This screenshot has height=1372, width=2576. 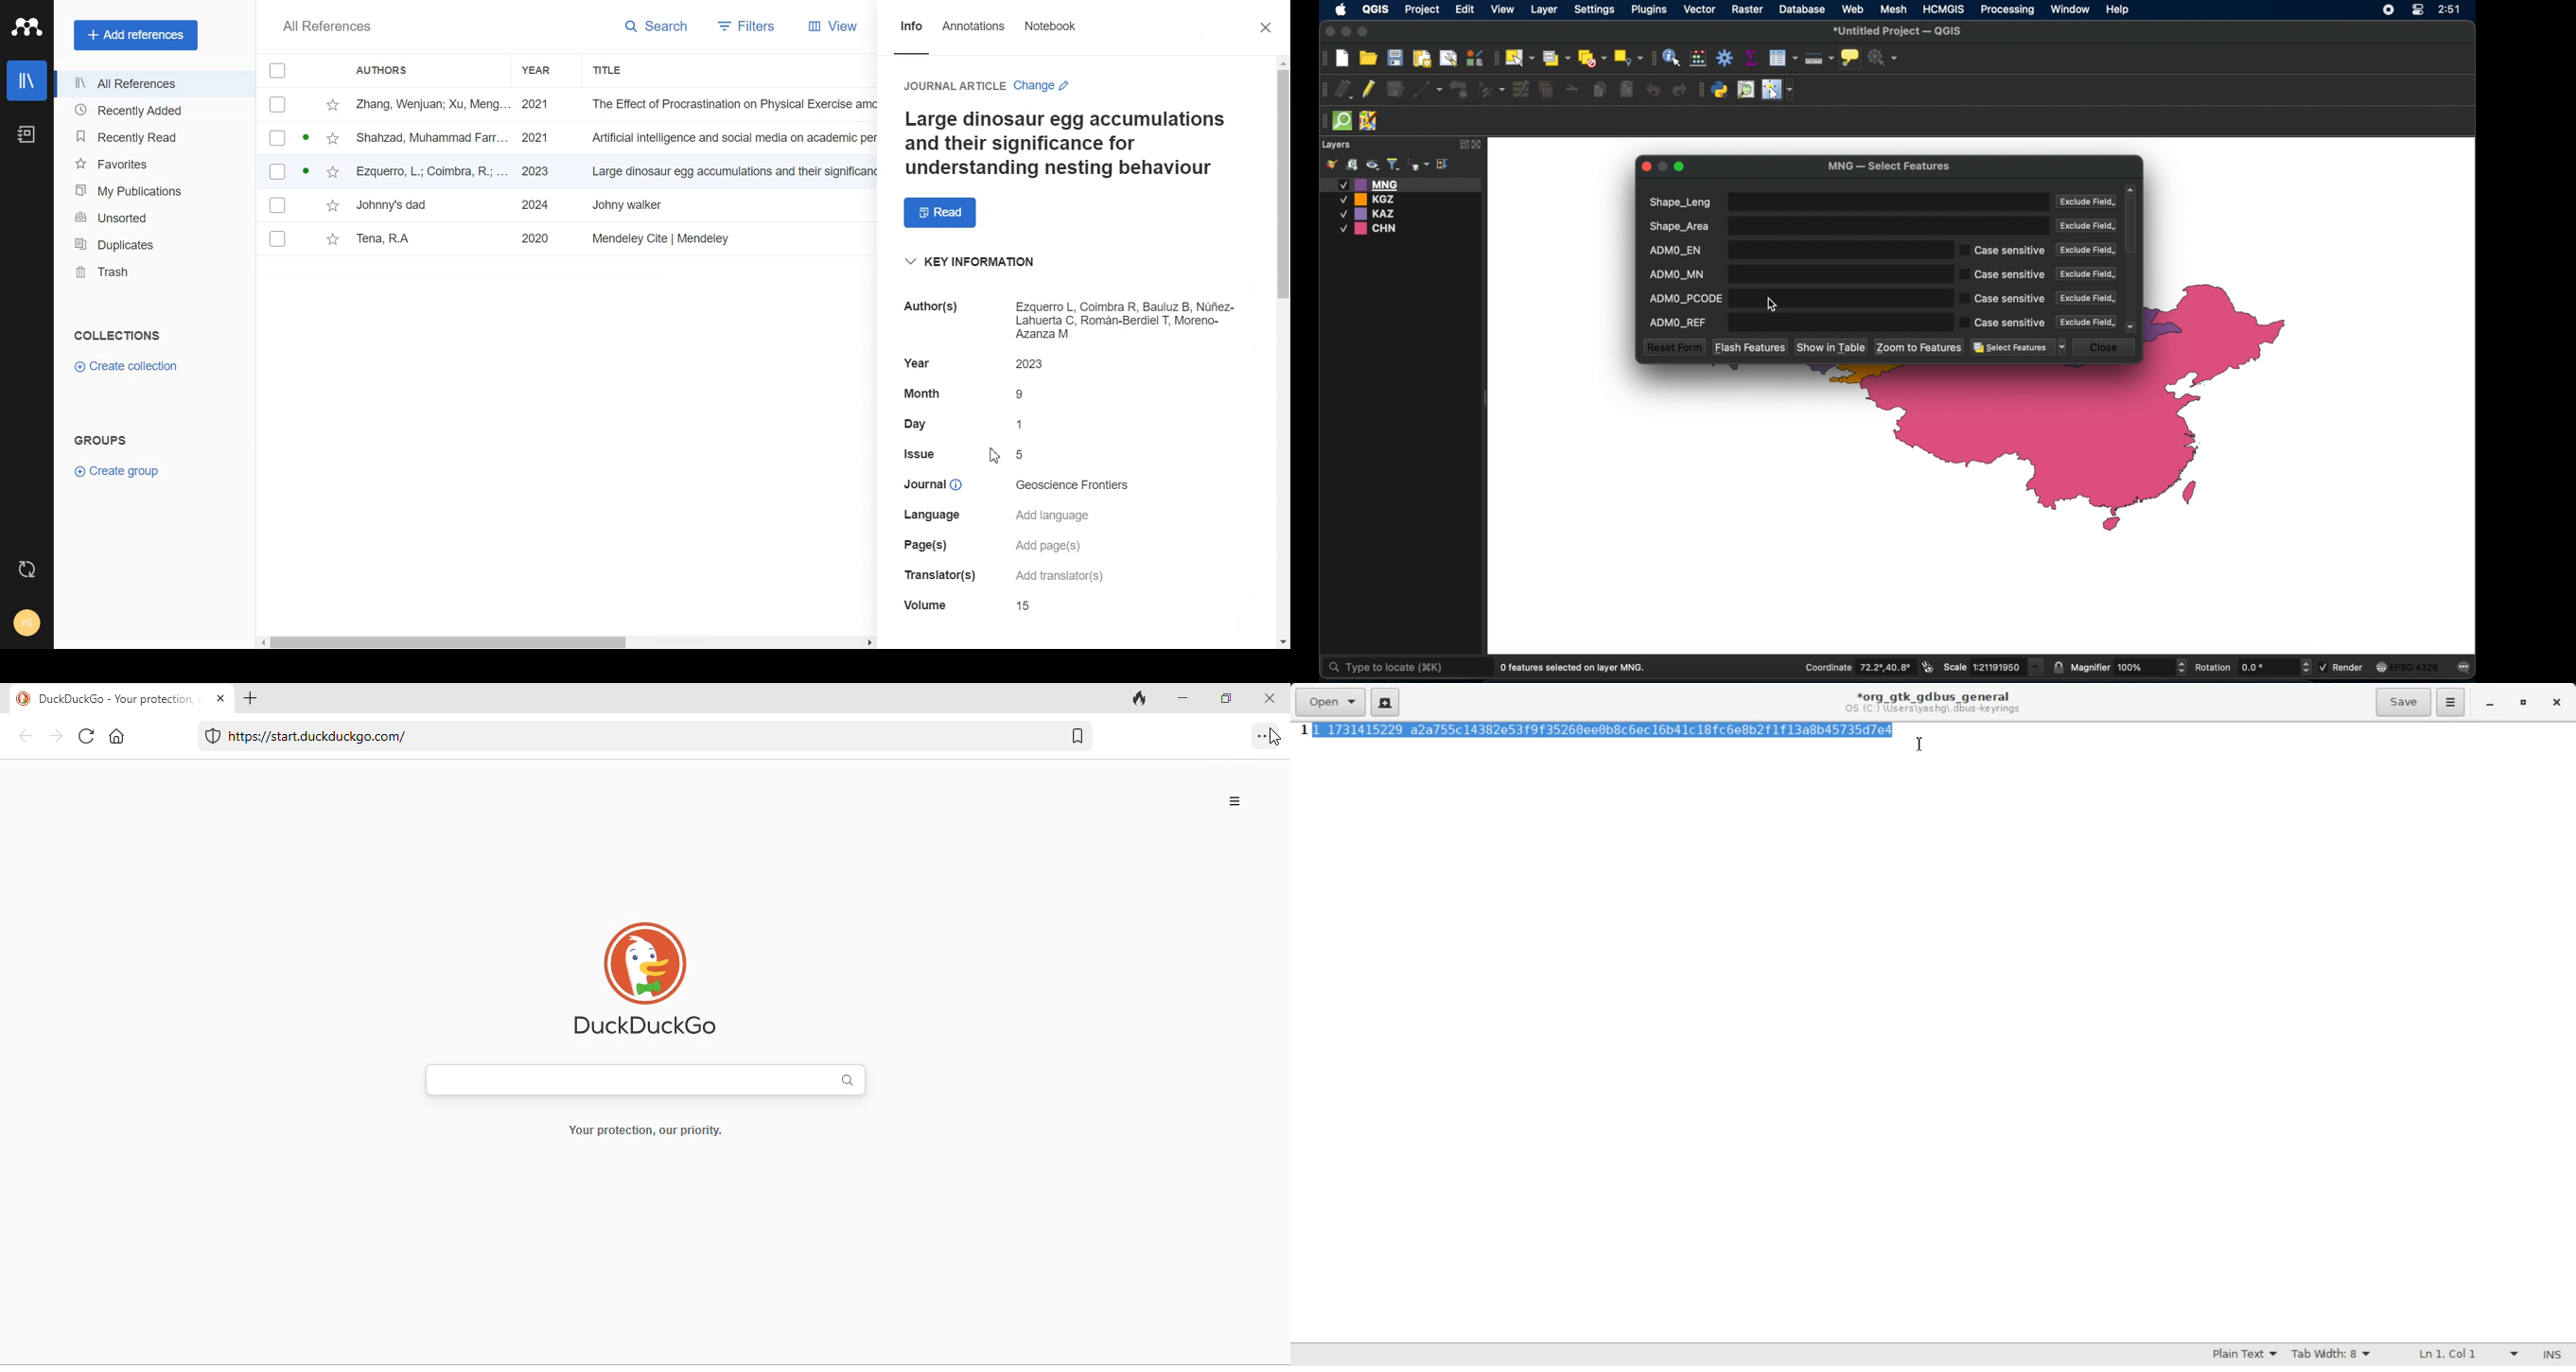 I want to click on Hamburger Settings, so click(x=2451, y=702).